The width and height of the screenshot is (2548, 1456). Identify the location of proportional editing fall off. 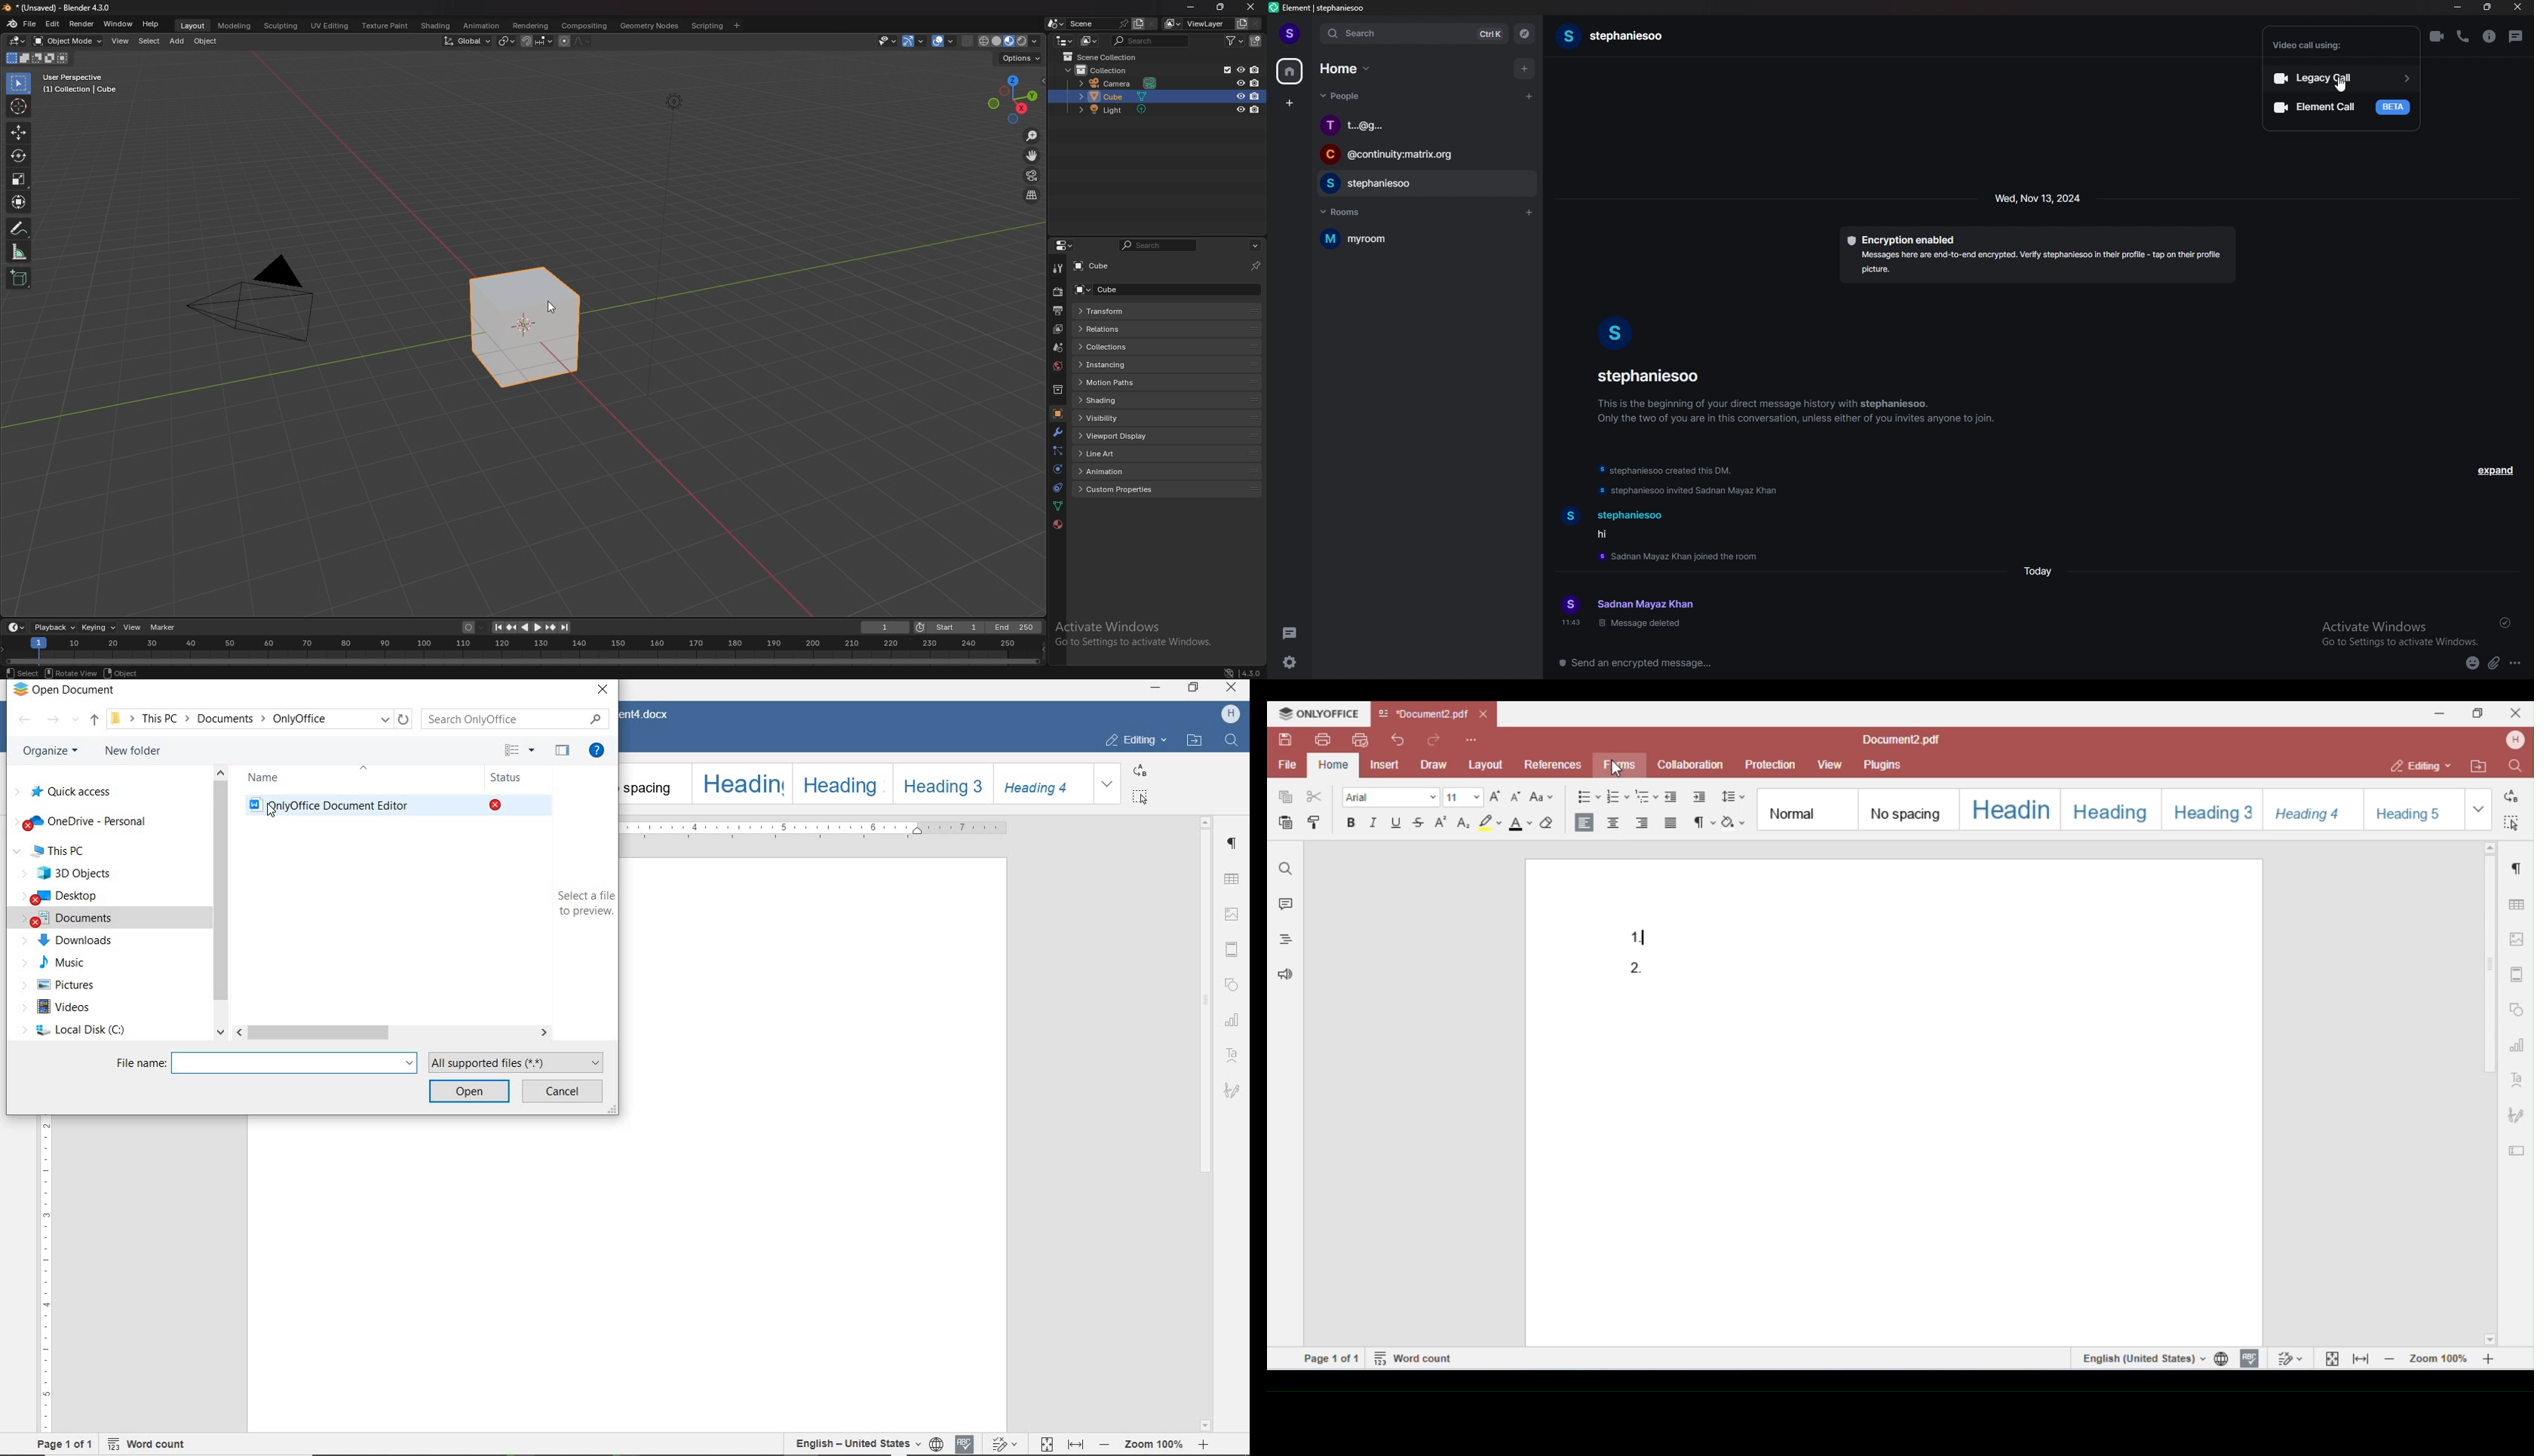
(581, 42).